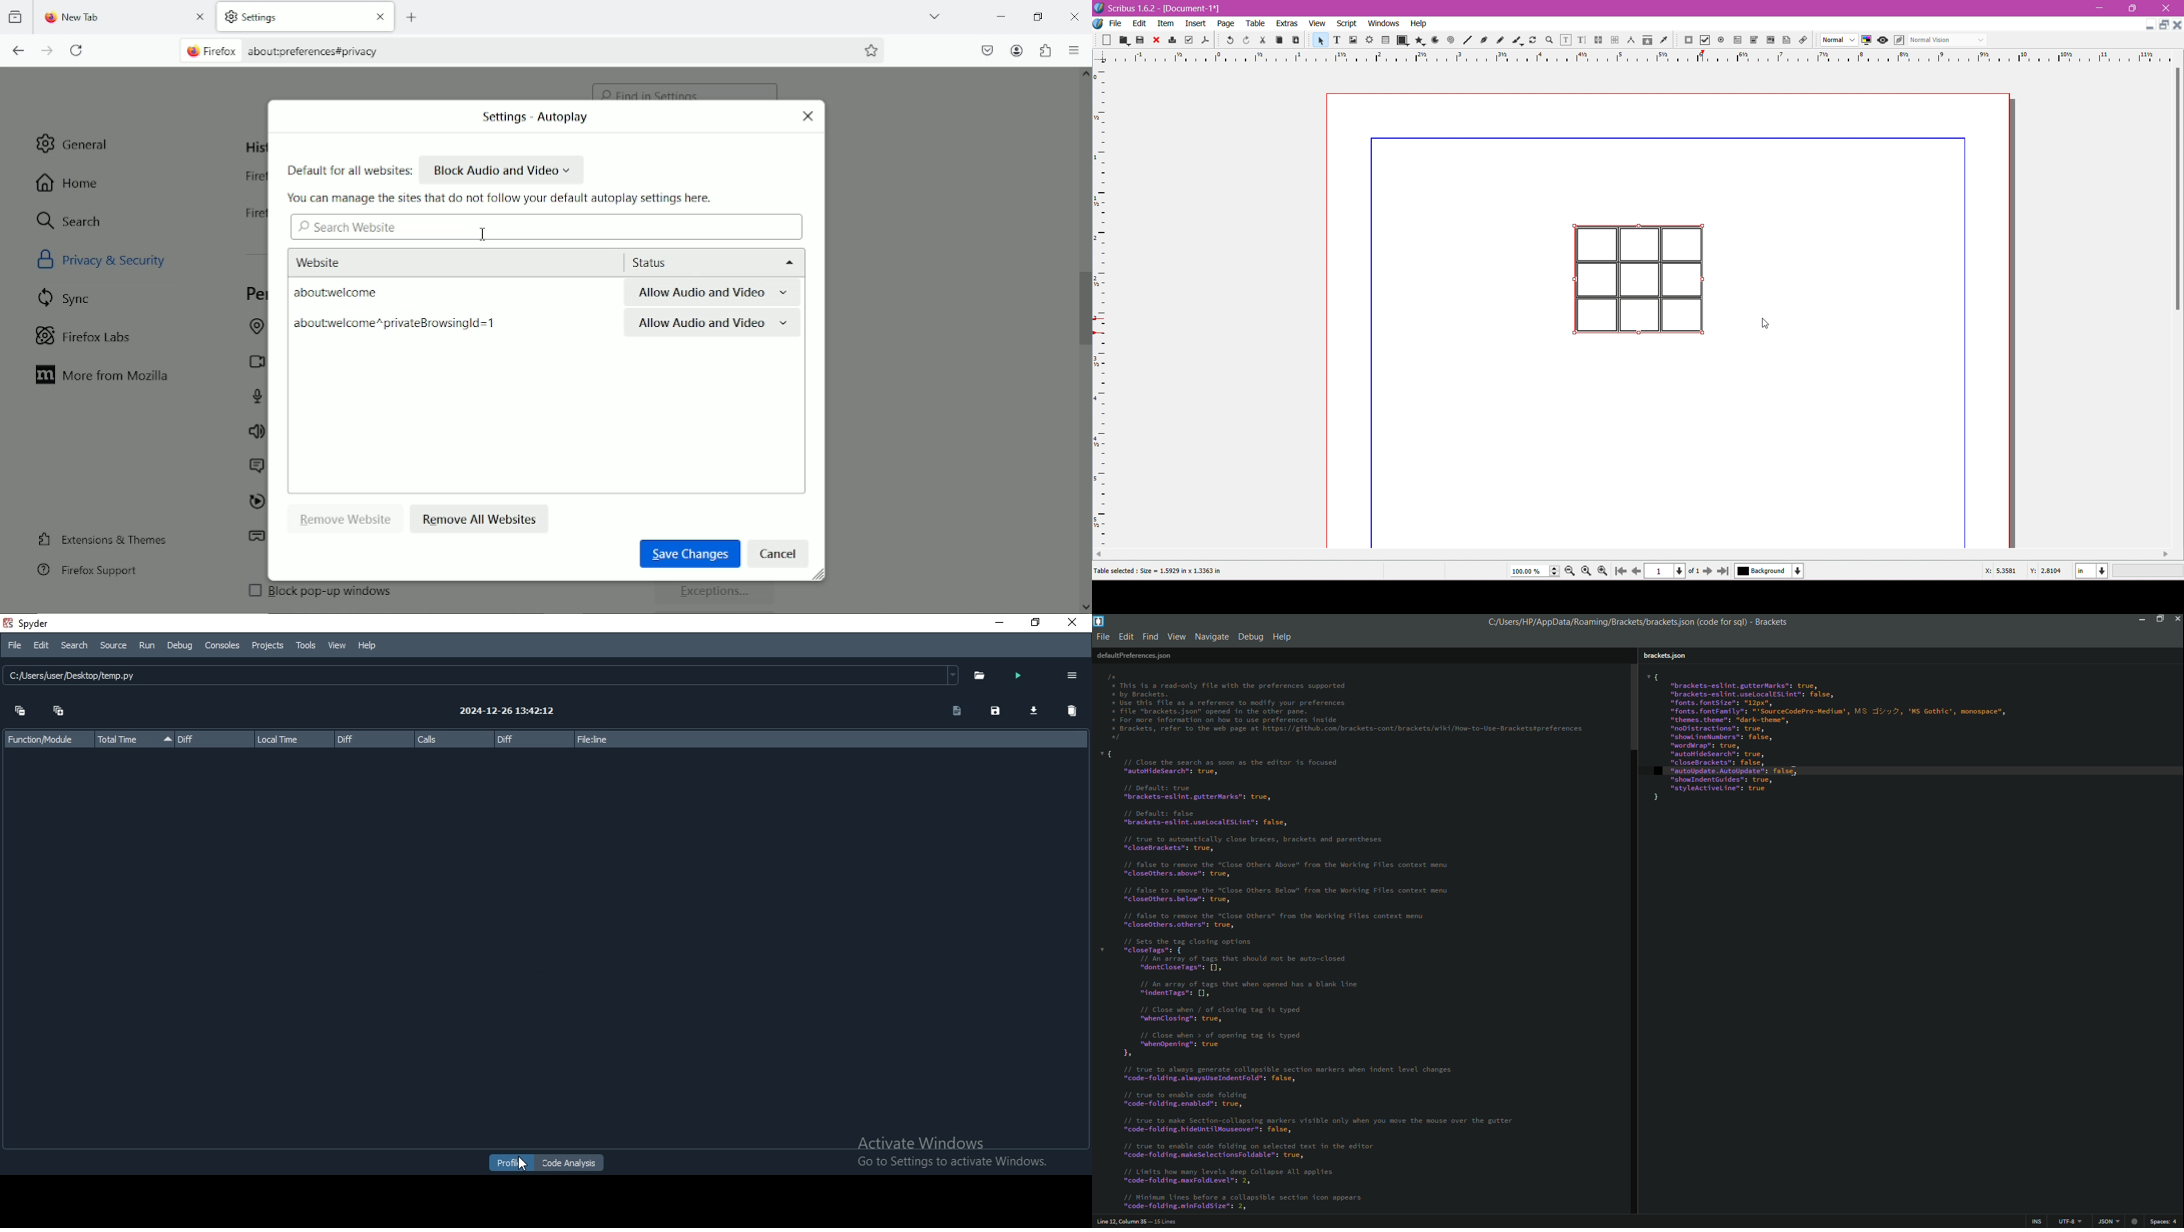 Image resolution: width=2184 pixels, height=1232 pixels. What do you see at coordinates (1170, 41) in the screenshot?
I see `Print` at bounding box center [1170, 41].